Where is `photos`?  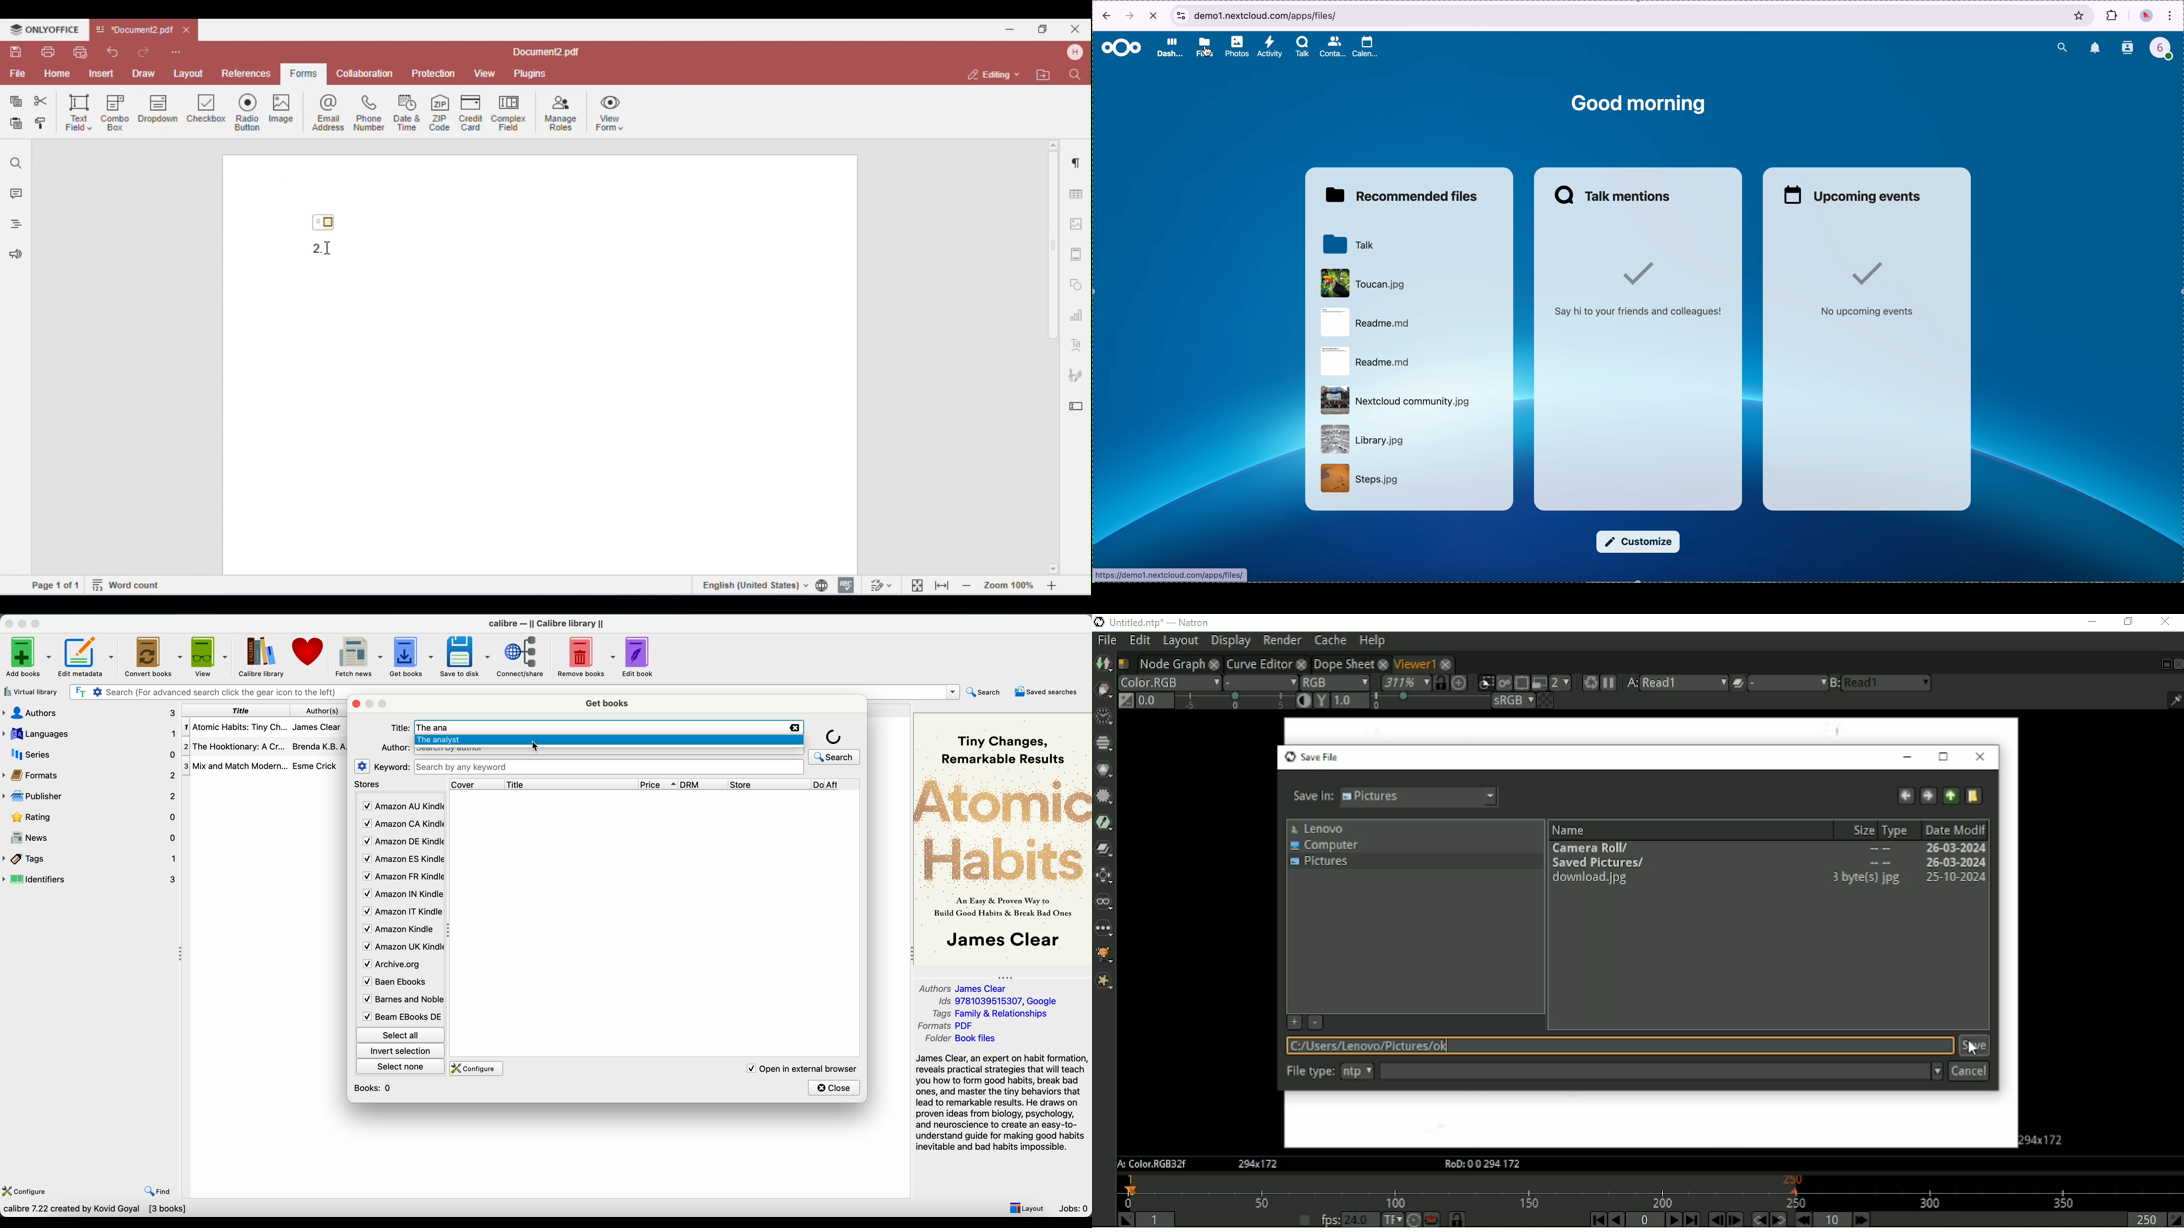 photos is located at coordinates (1237, 47).